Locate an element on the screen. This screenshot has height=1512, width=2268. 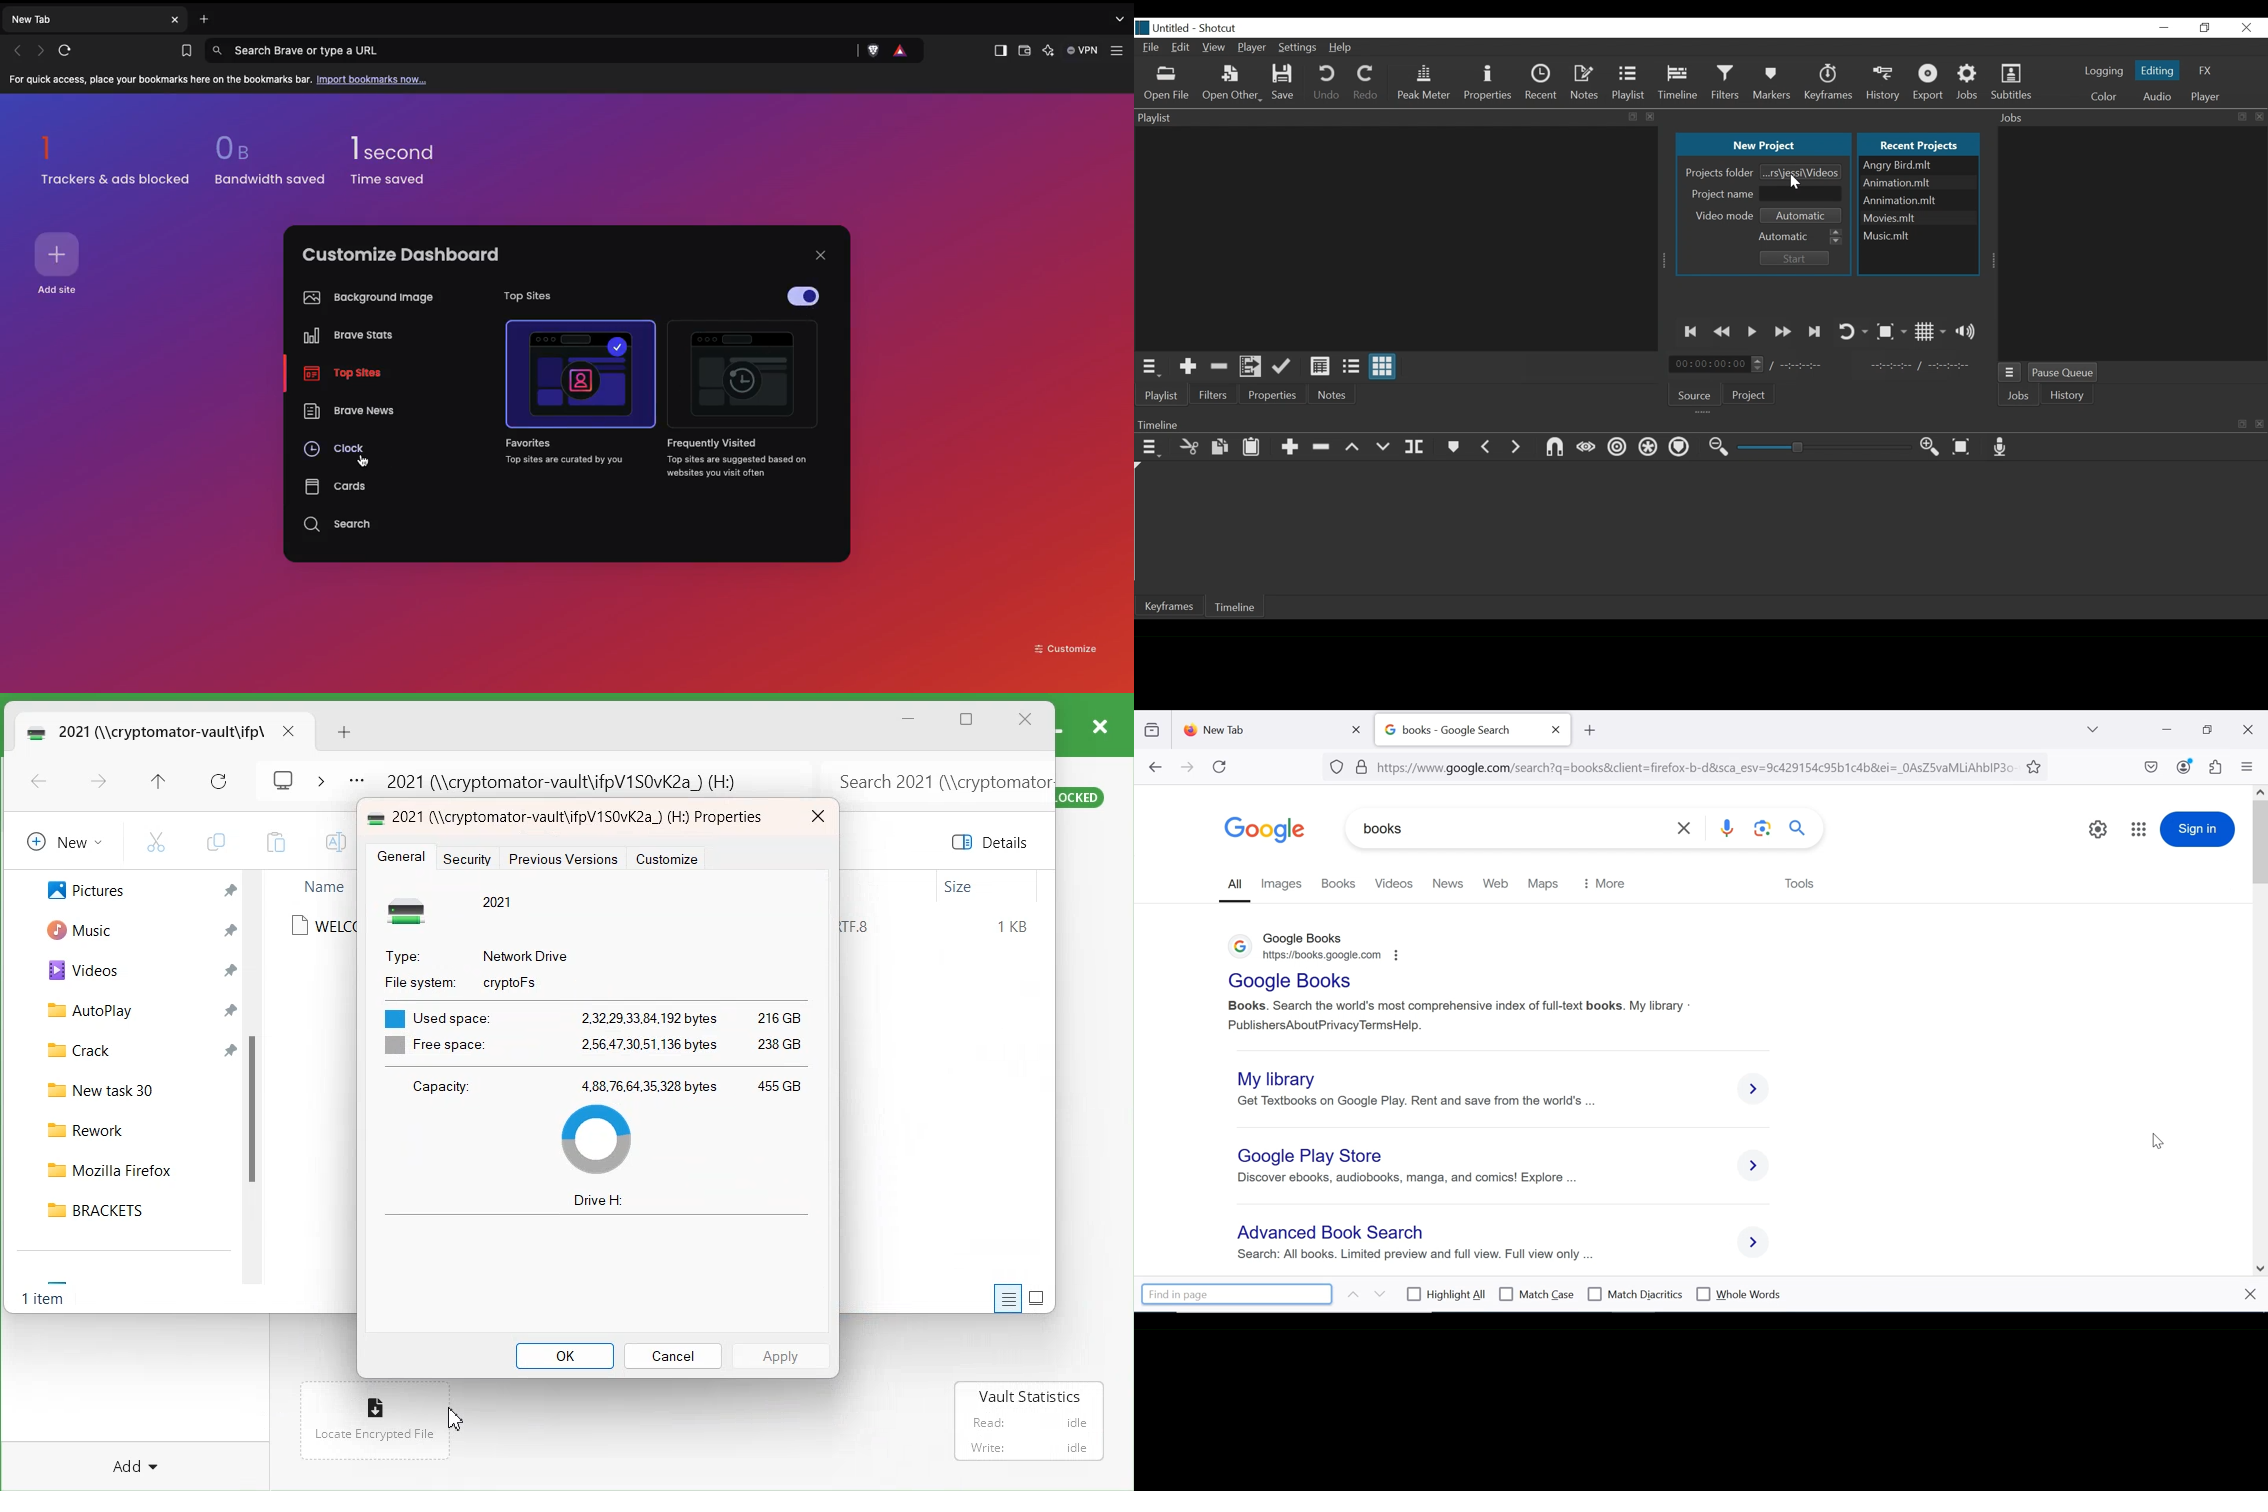
Timeline is located at coordinates (1679, 83).